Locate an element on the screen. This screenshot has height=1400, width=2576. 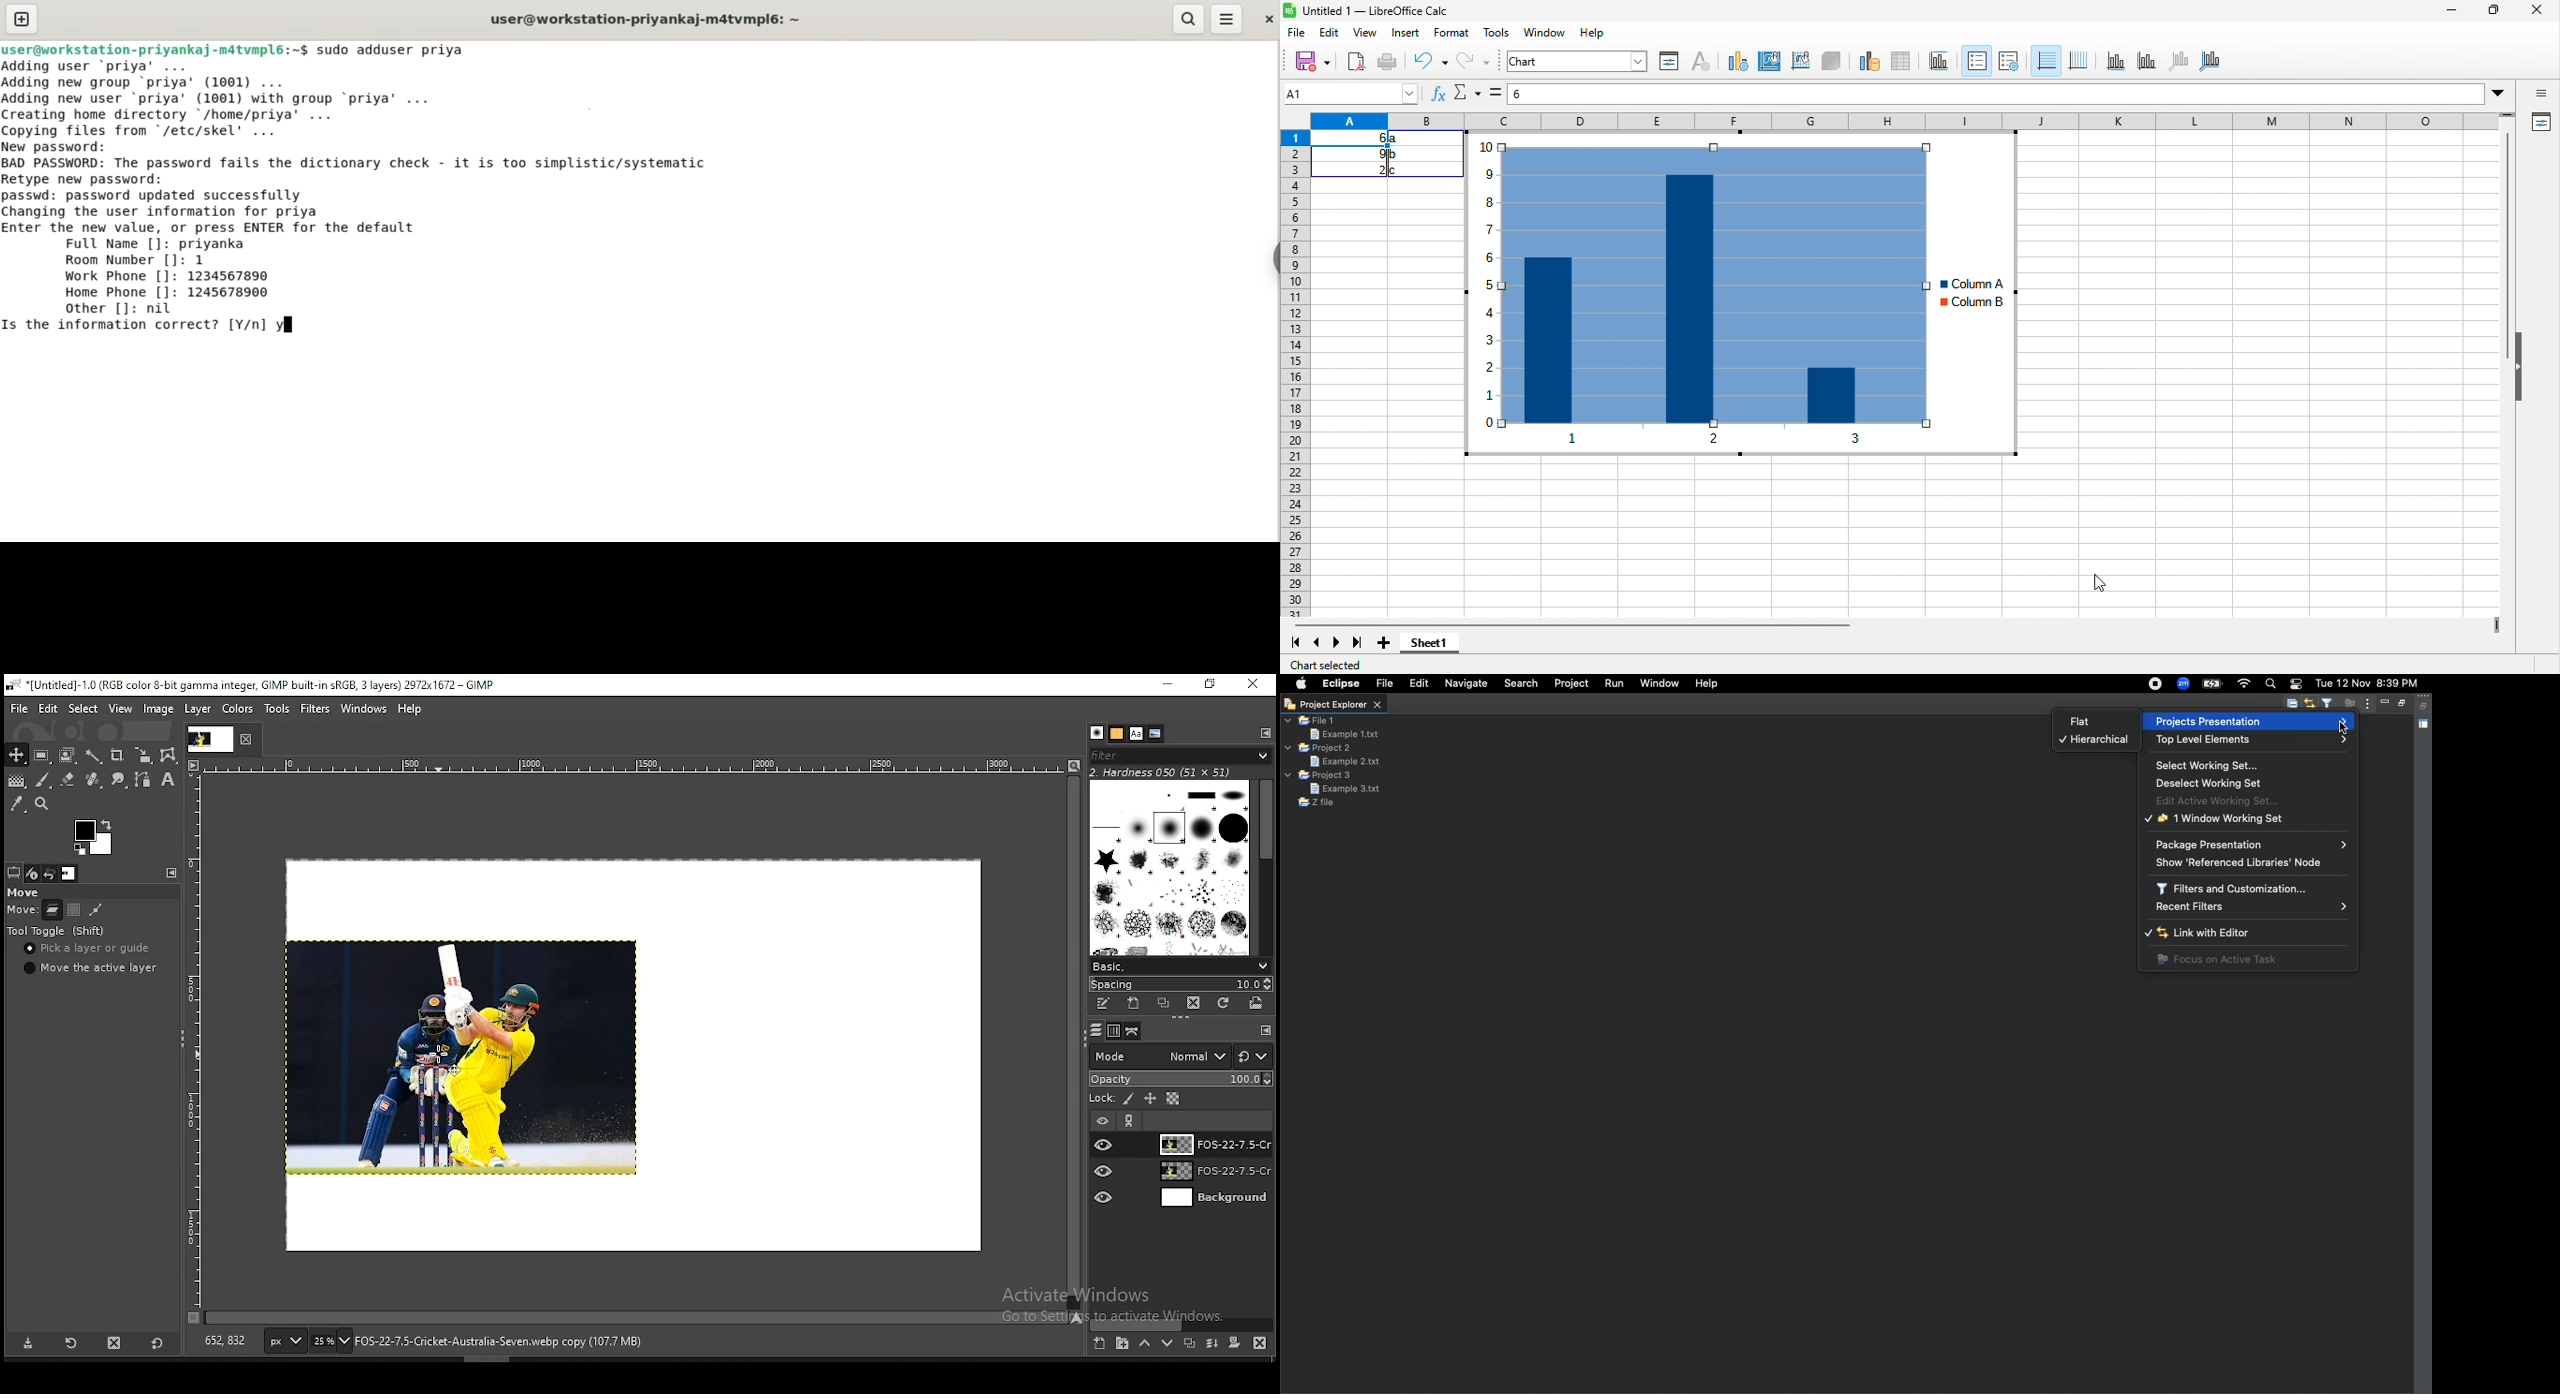
a is located at coordinates (1396, 139).